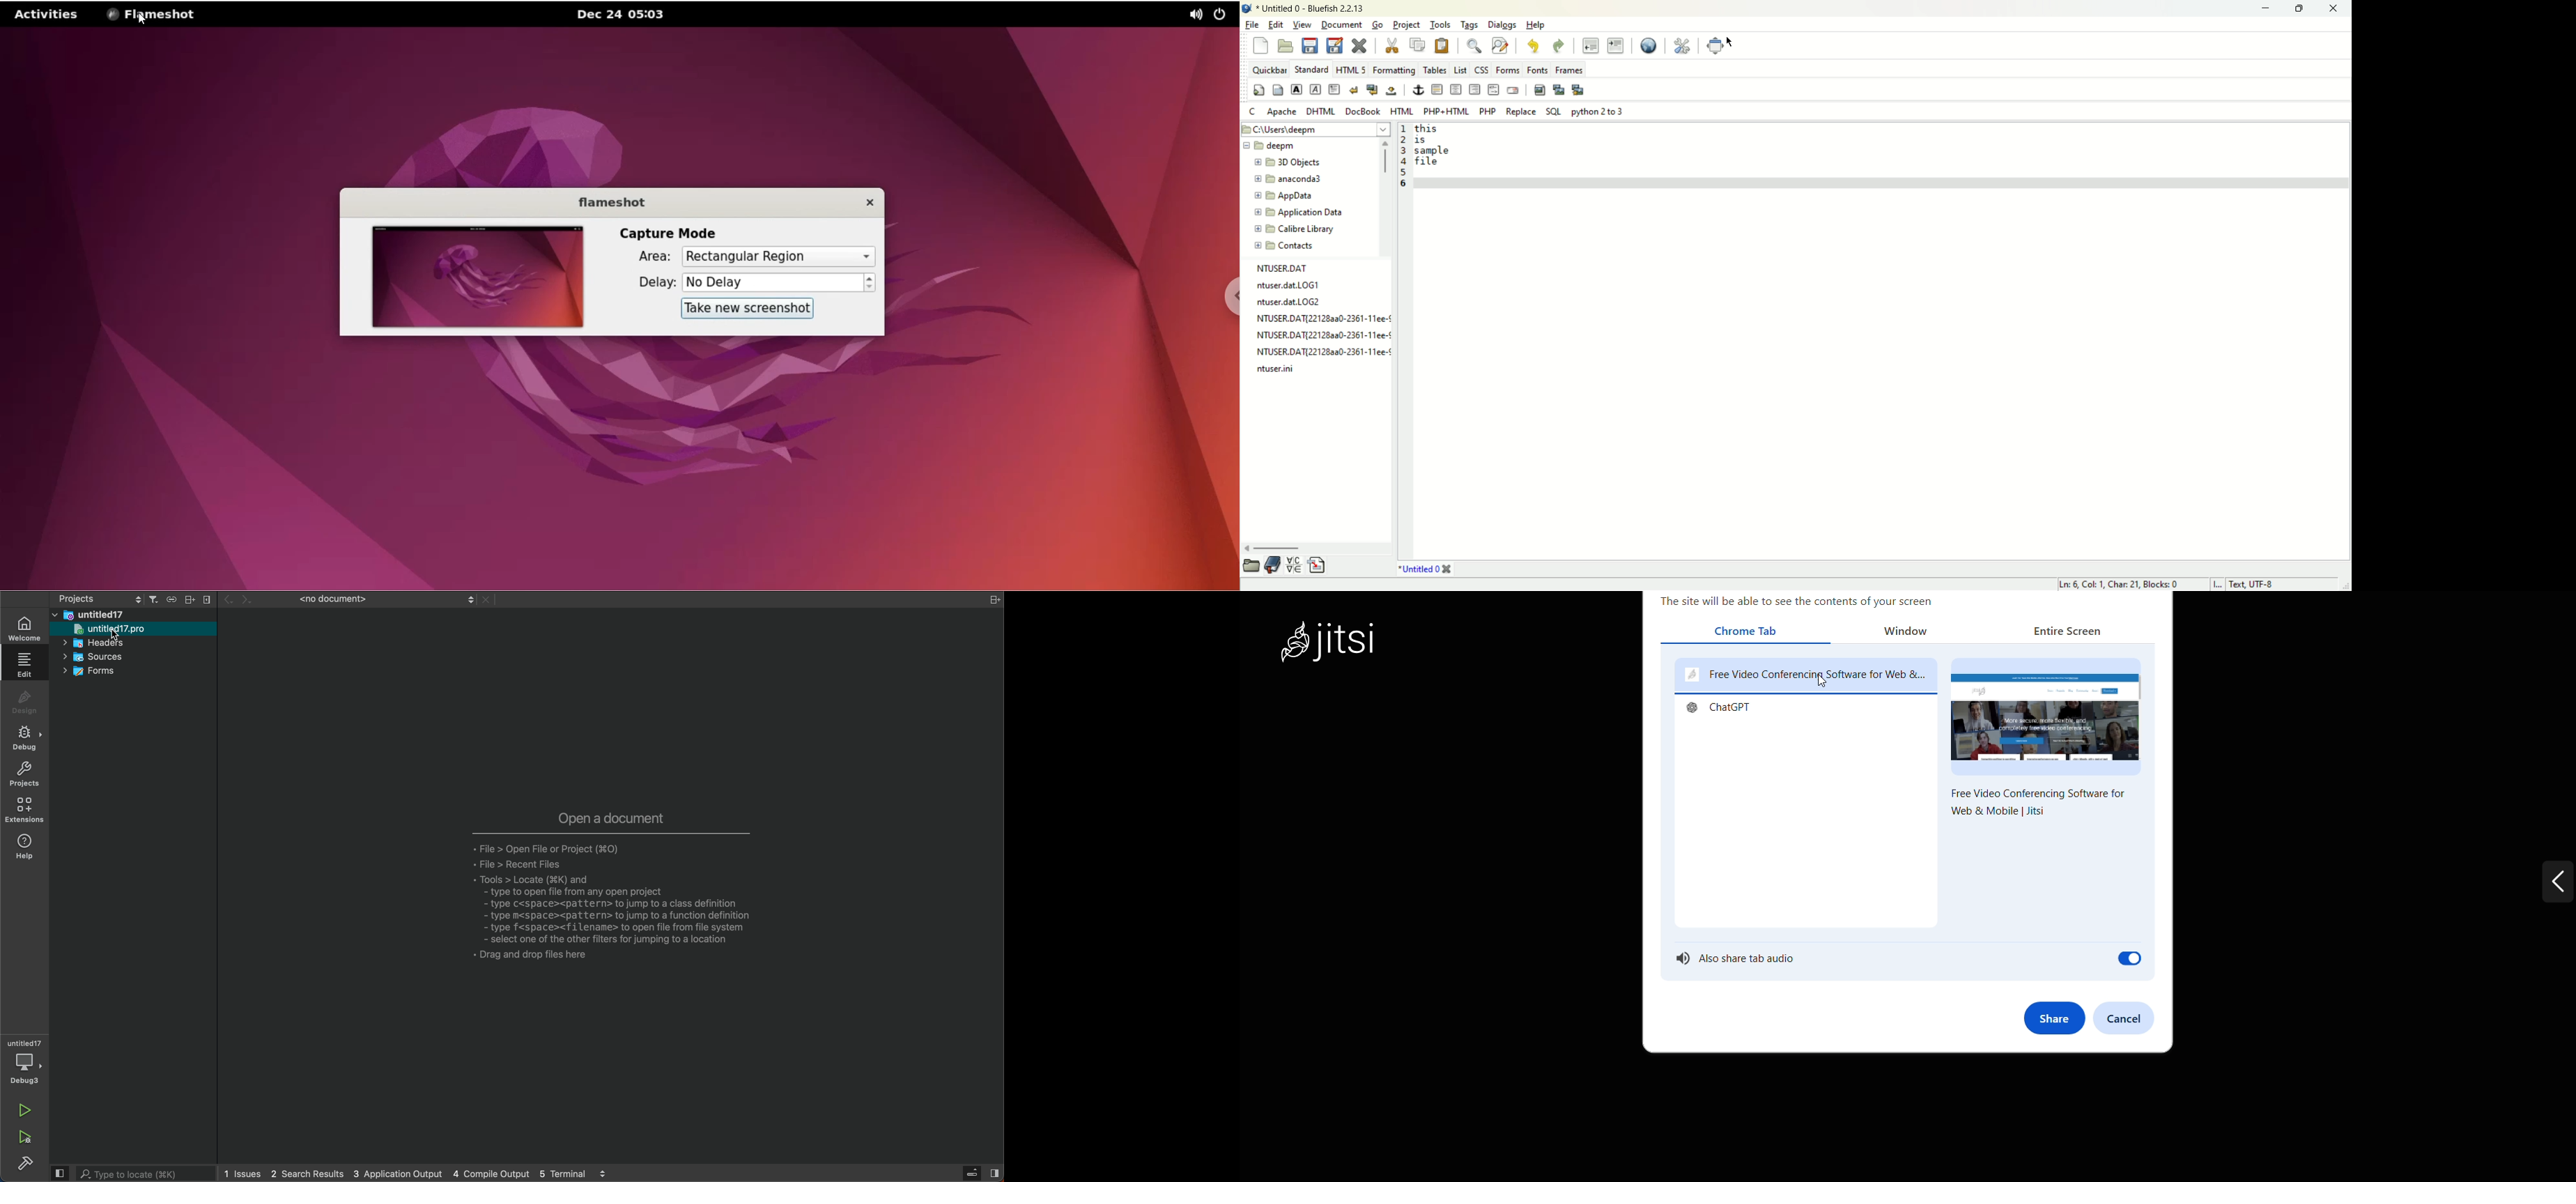 The image size is (2576, 1204). What do you see at coordinates (1455, 89) in the screenshot?
I see `center` at bounding box center [1455, 89].